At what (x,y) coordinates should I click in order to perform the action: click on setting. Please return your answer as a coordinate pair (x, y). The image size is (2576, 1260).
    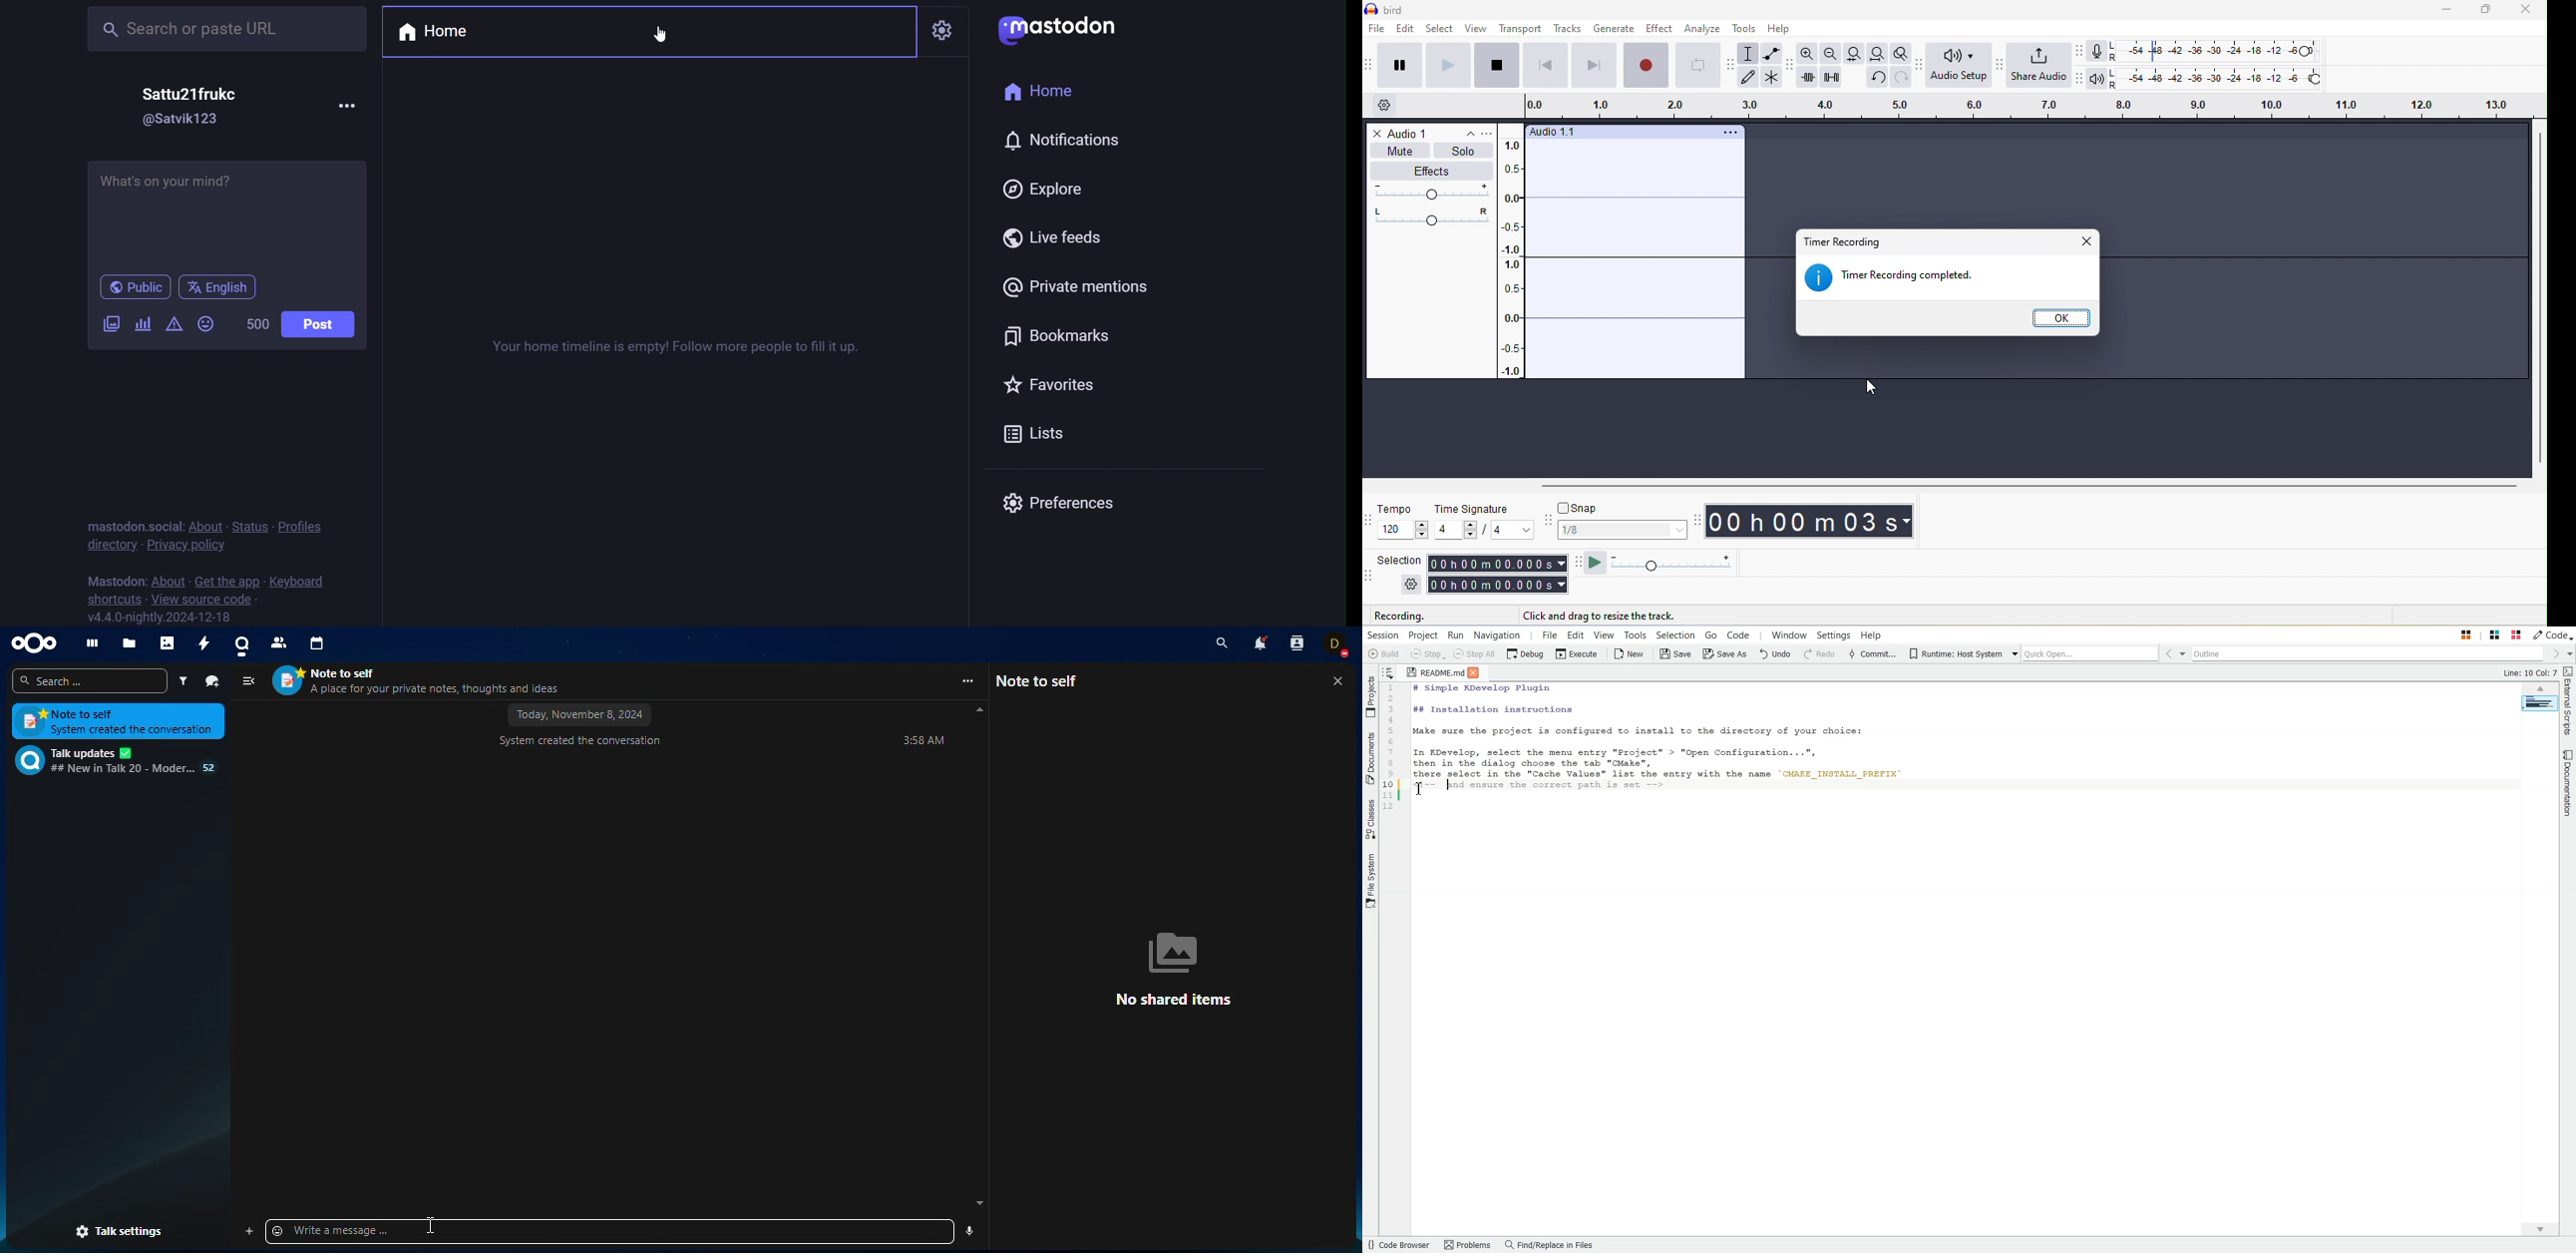
    Looking at the image, I should click on (947, 24).